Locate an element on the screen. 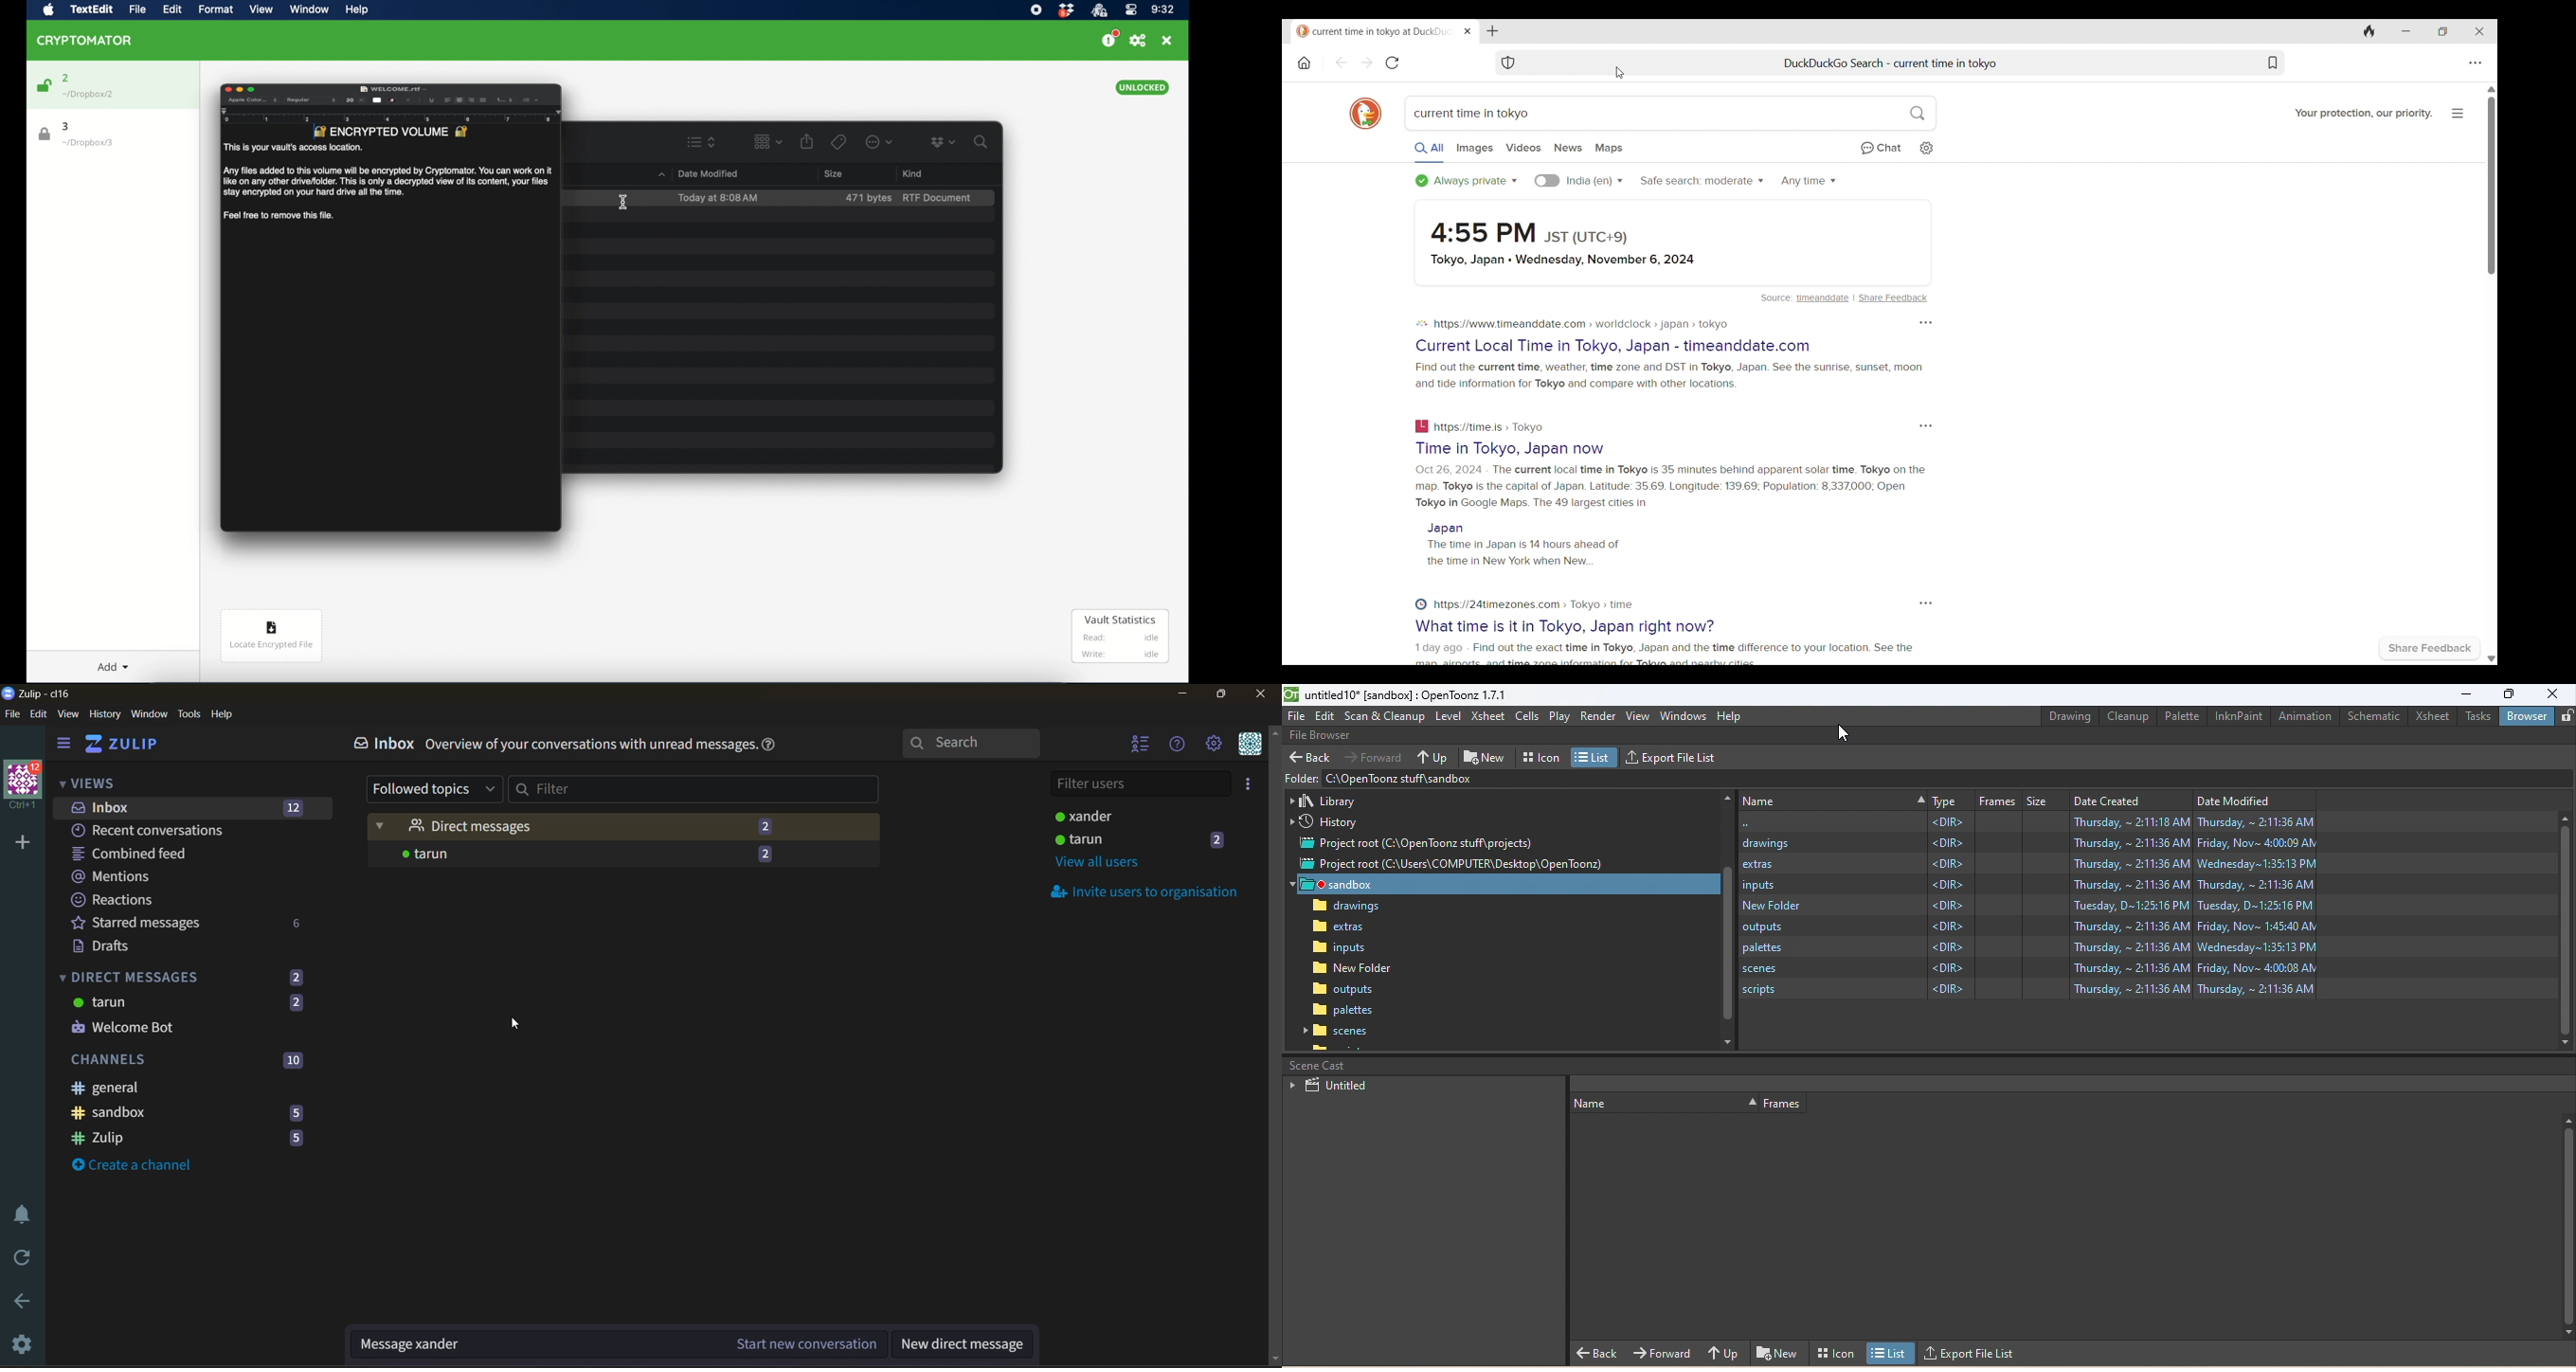 Image resolution: width=2576 pixels, height=1372 pixels. current time in tokyo at DuckDuckGo is located at coordinates (1375, 33).